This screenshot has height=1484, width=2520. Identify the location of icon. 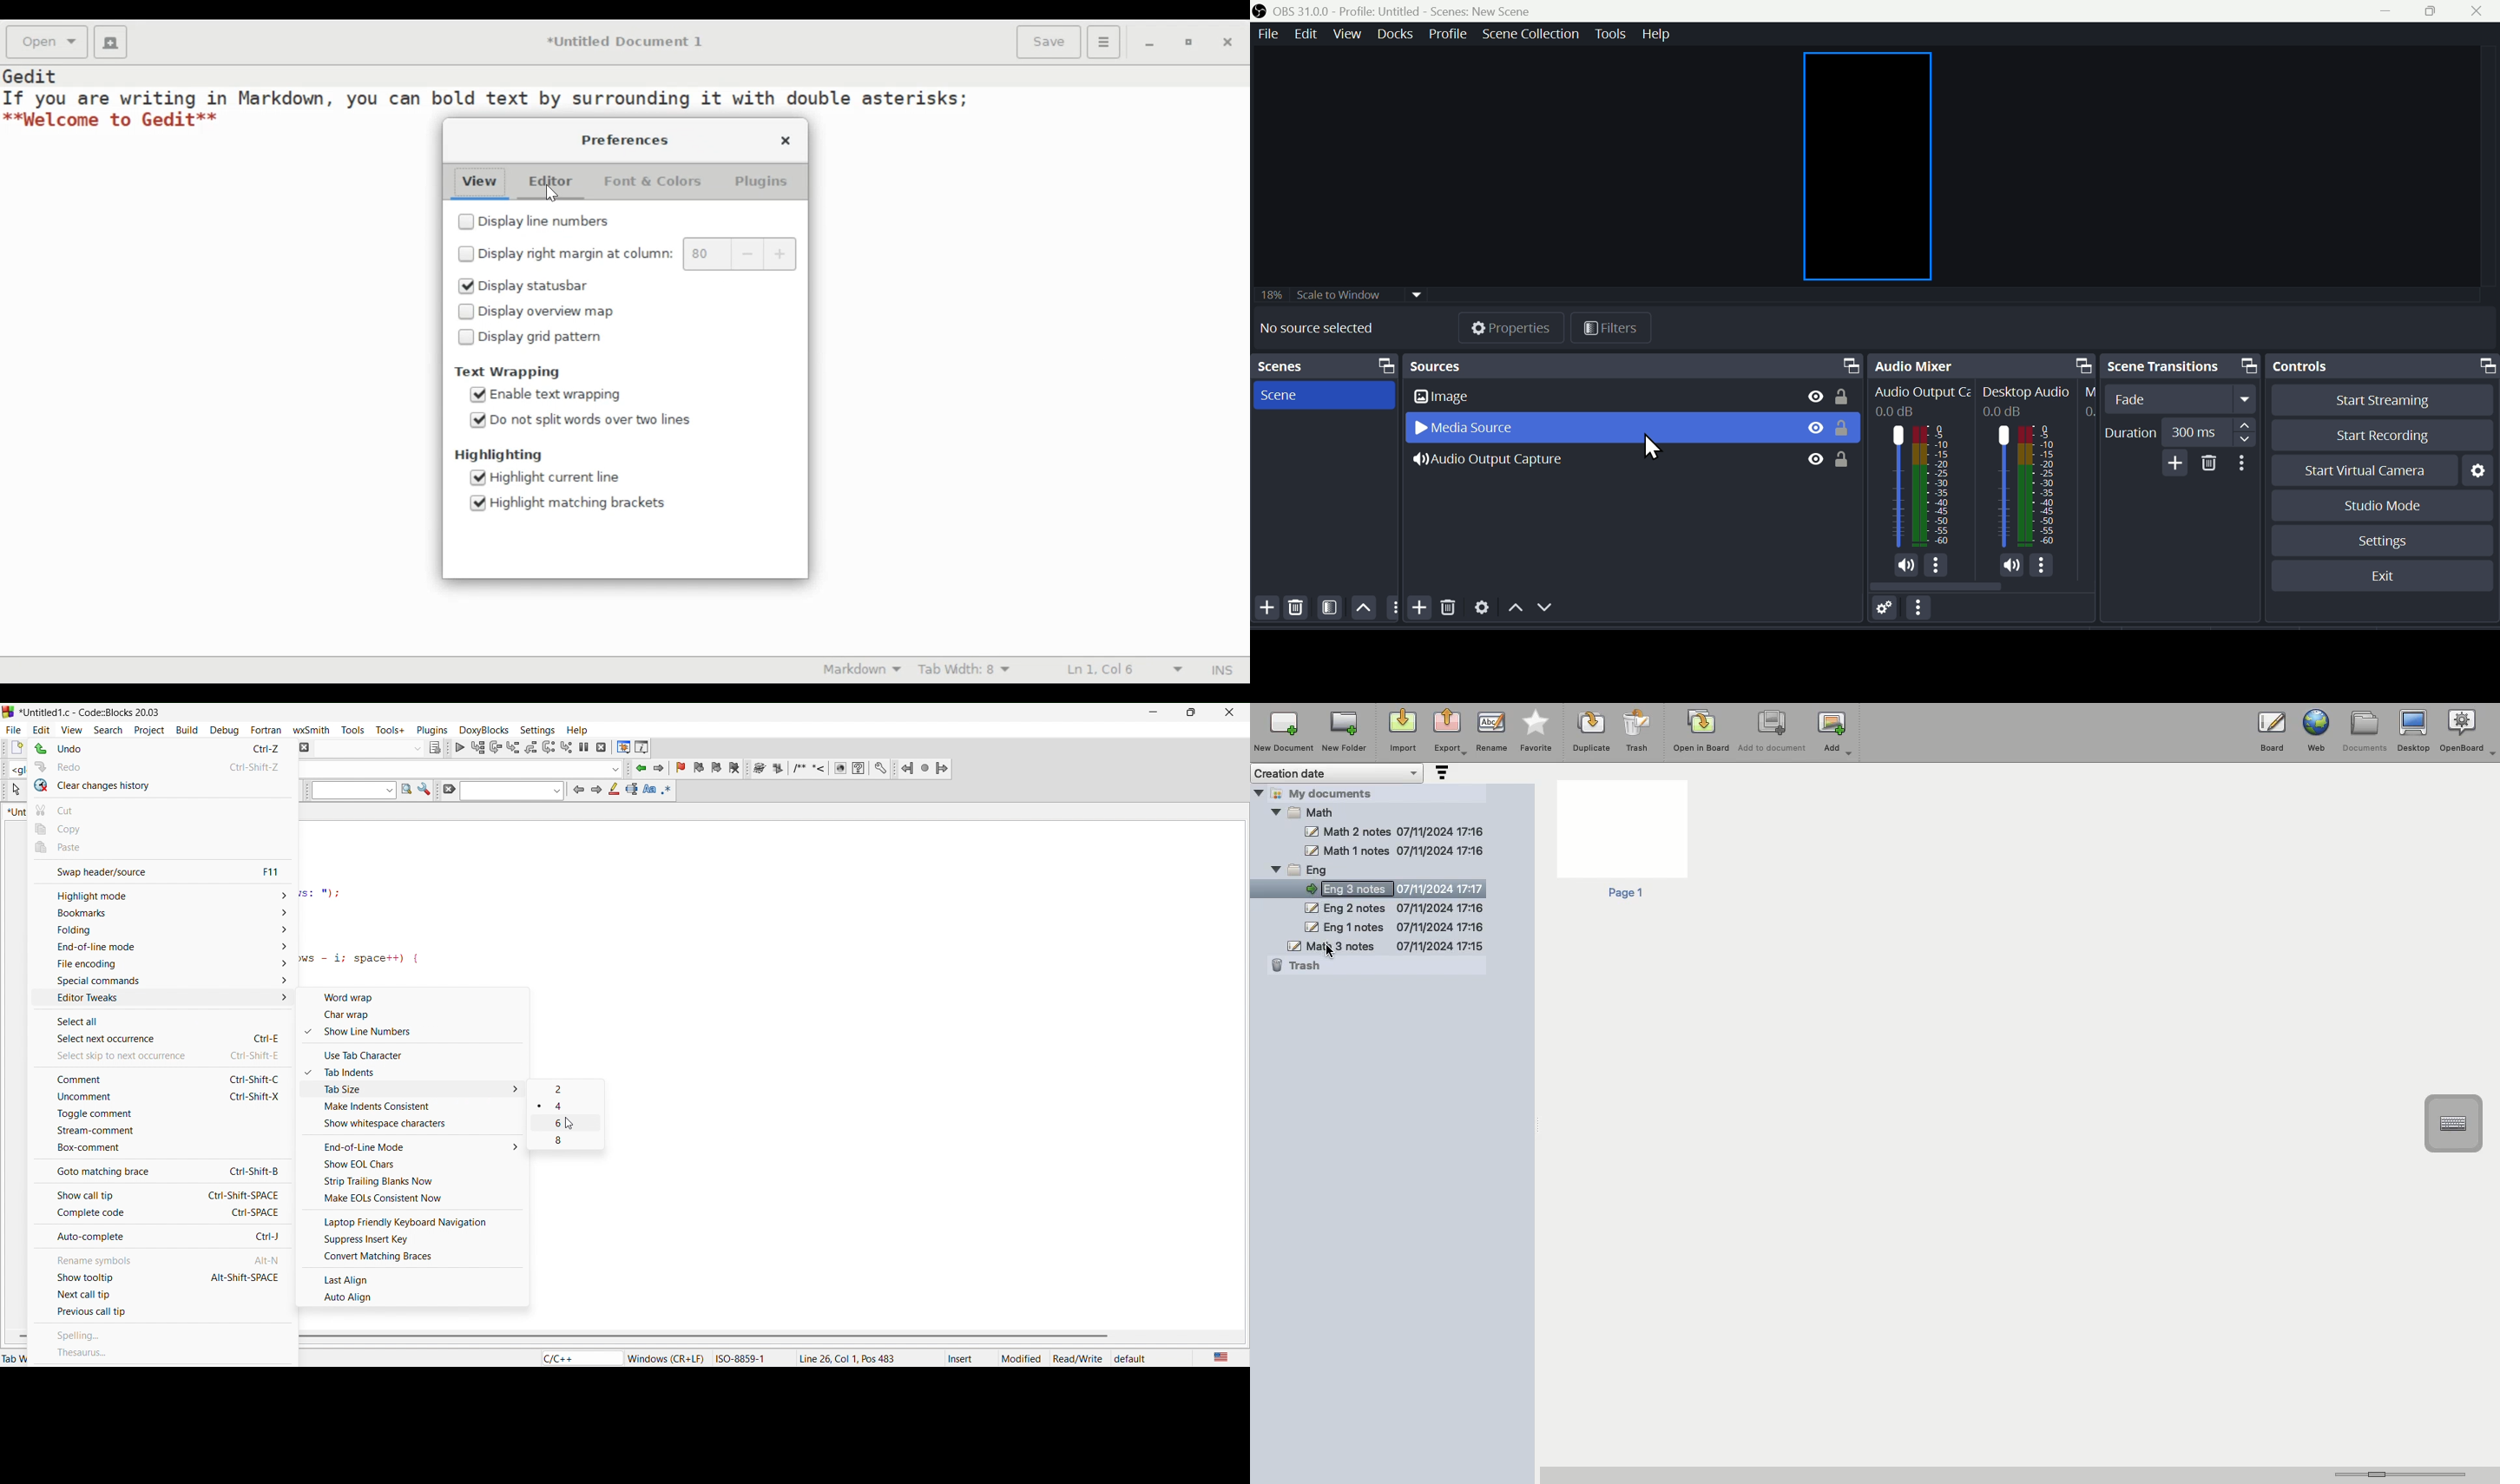
(672, 790).